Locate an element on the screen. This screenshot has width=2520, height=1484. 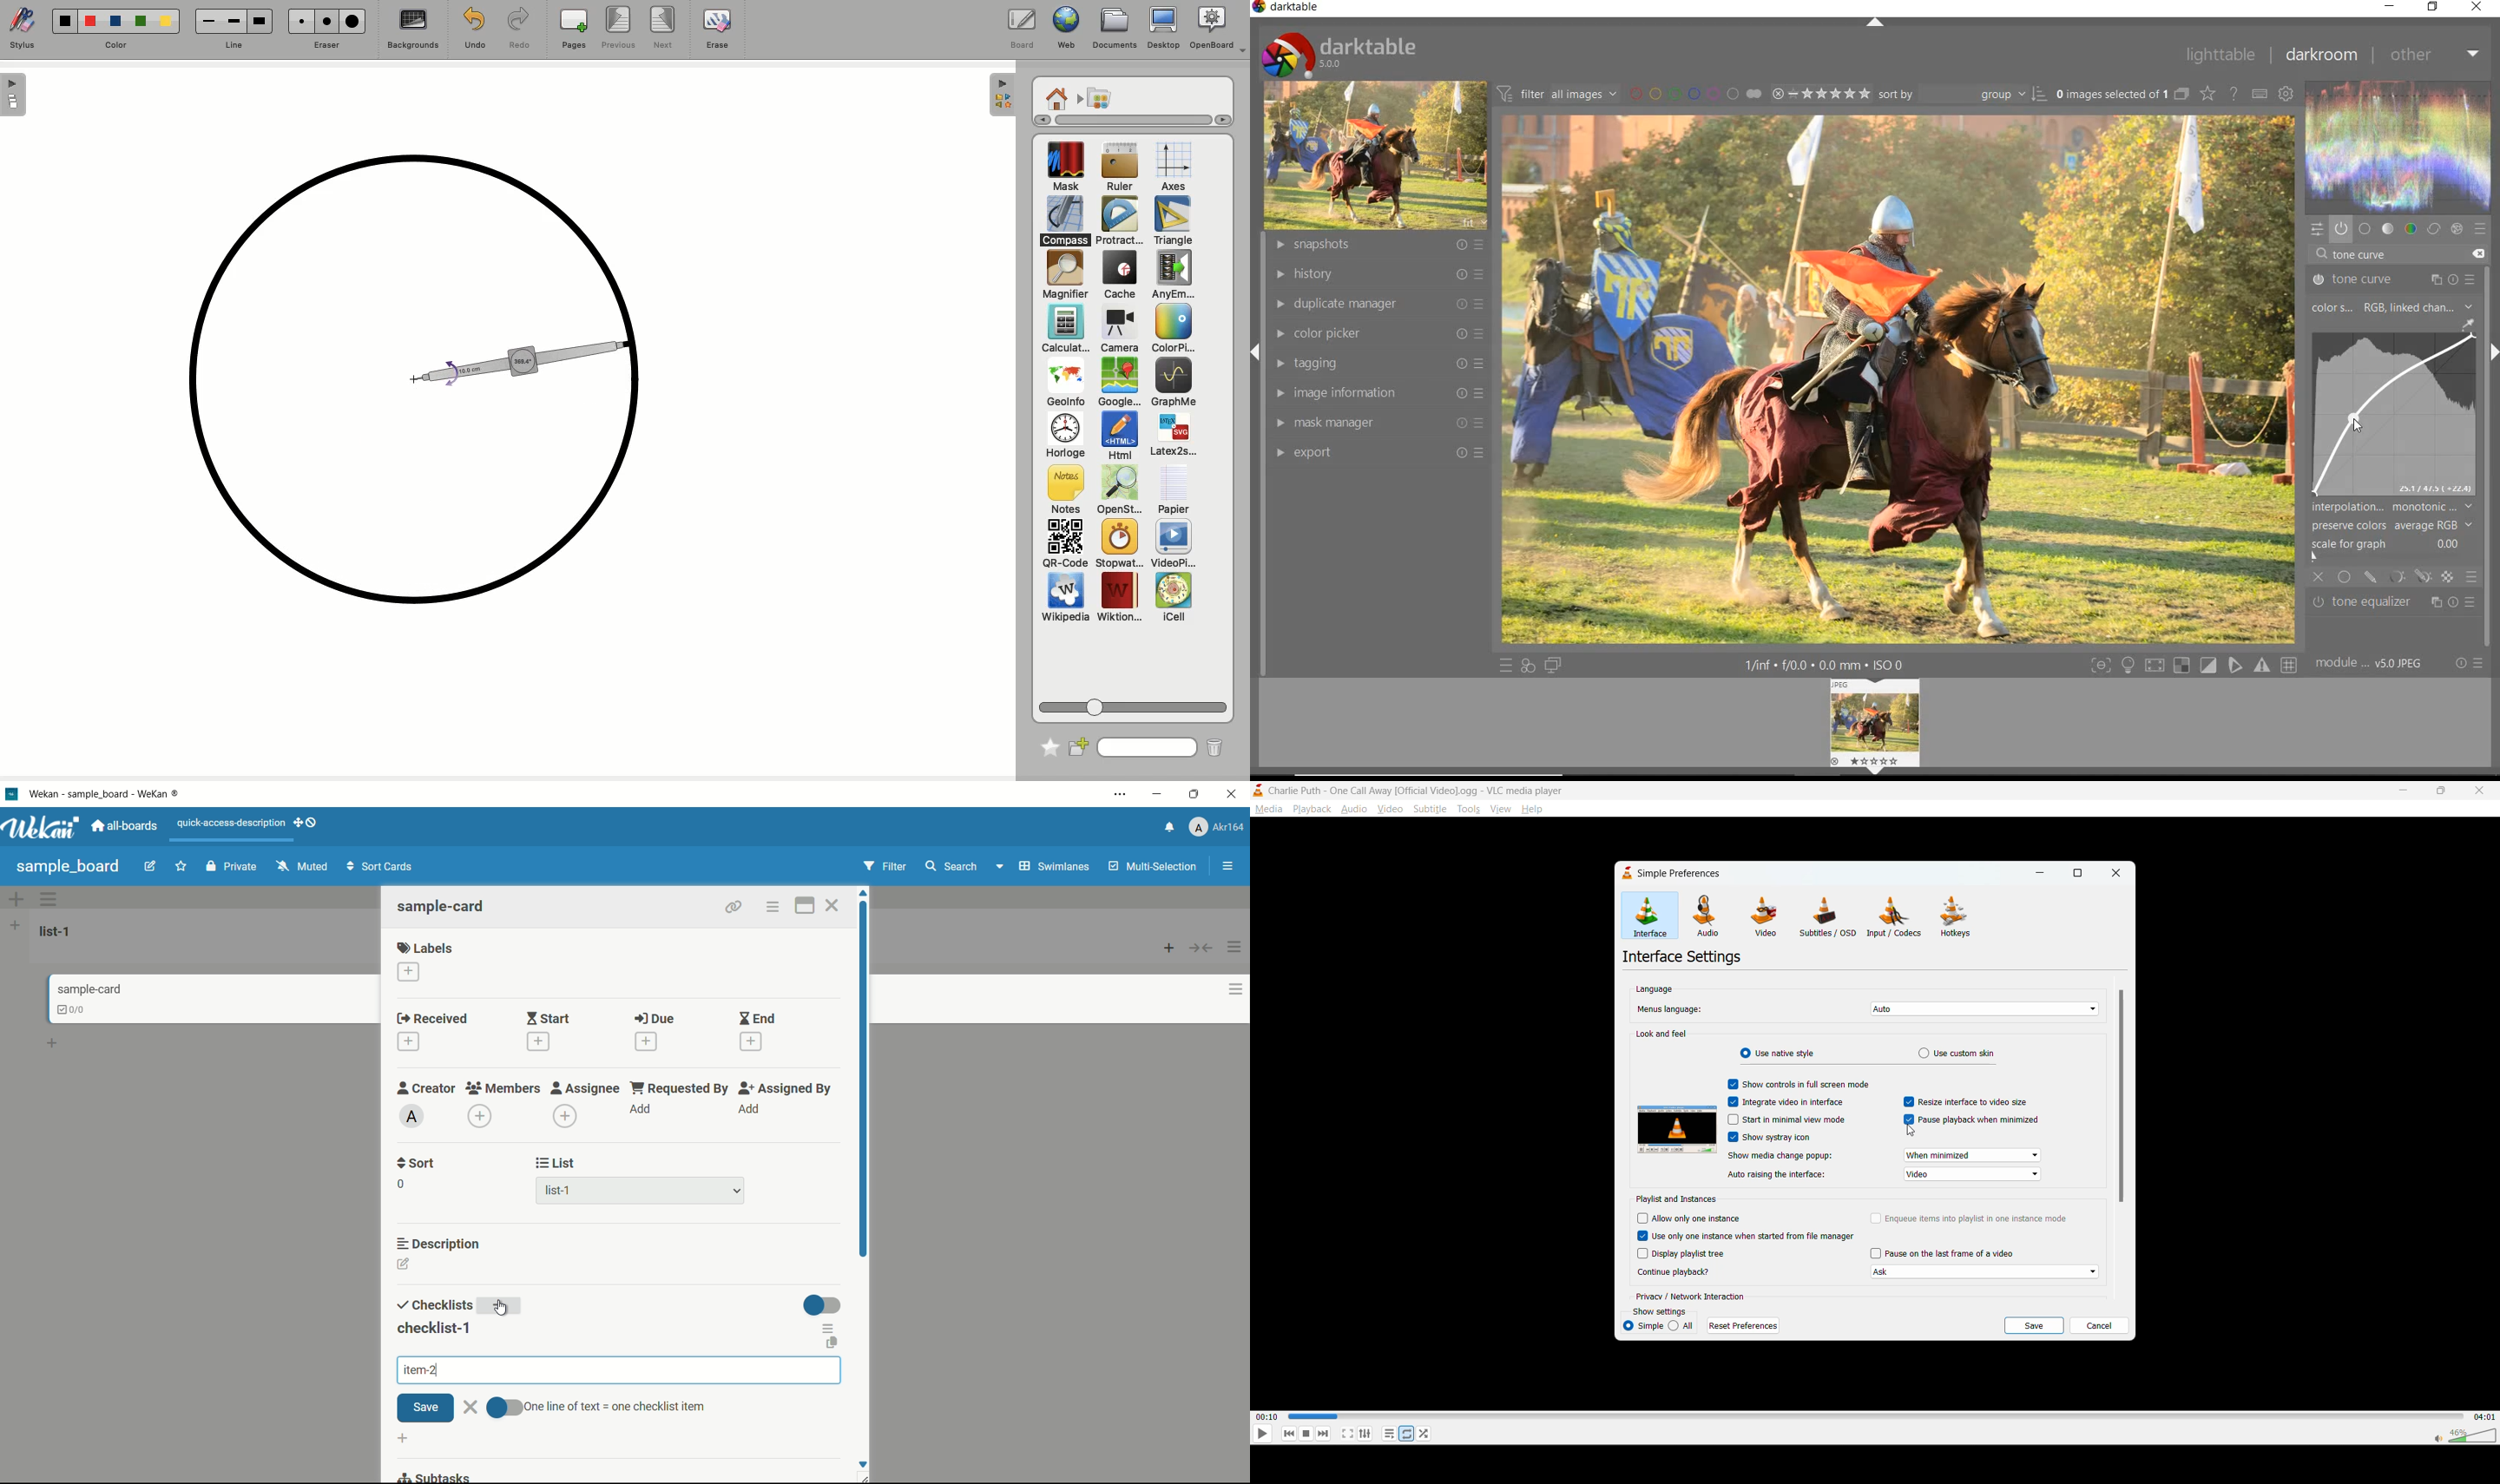
module... v5.0 JPEG is located at coordinates (2373, 664).